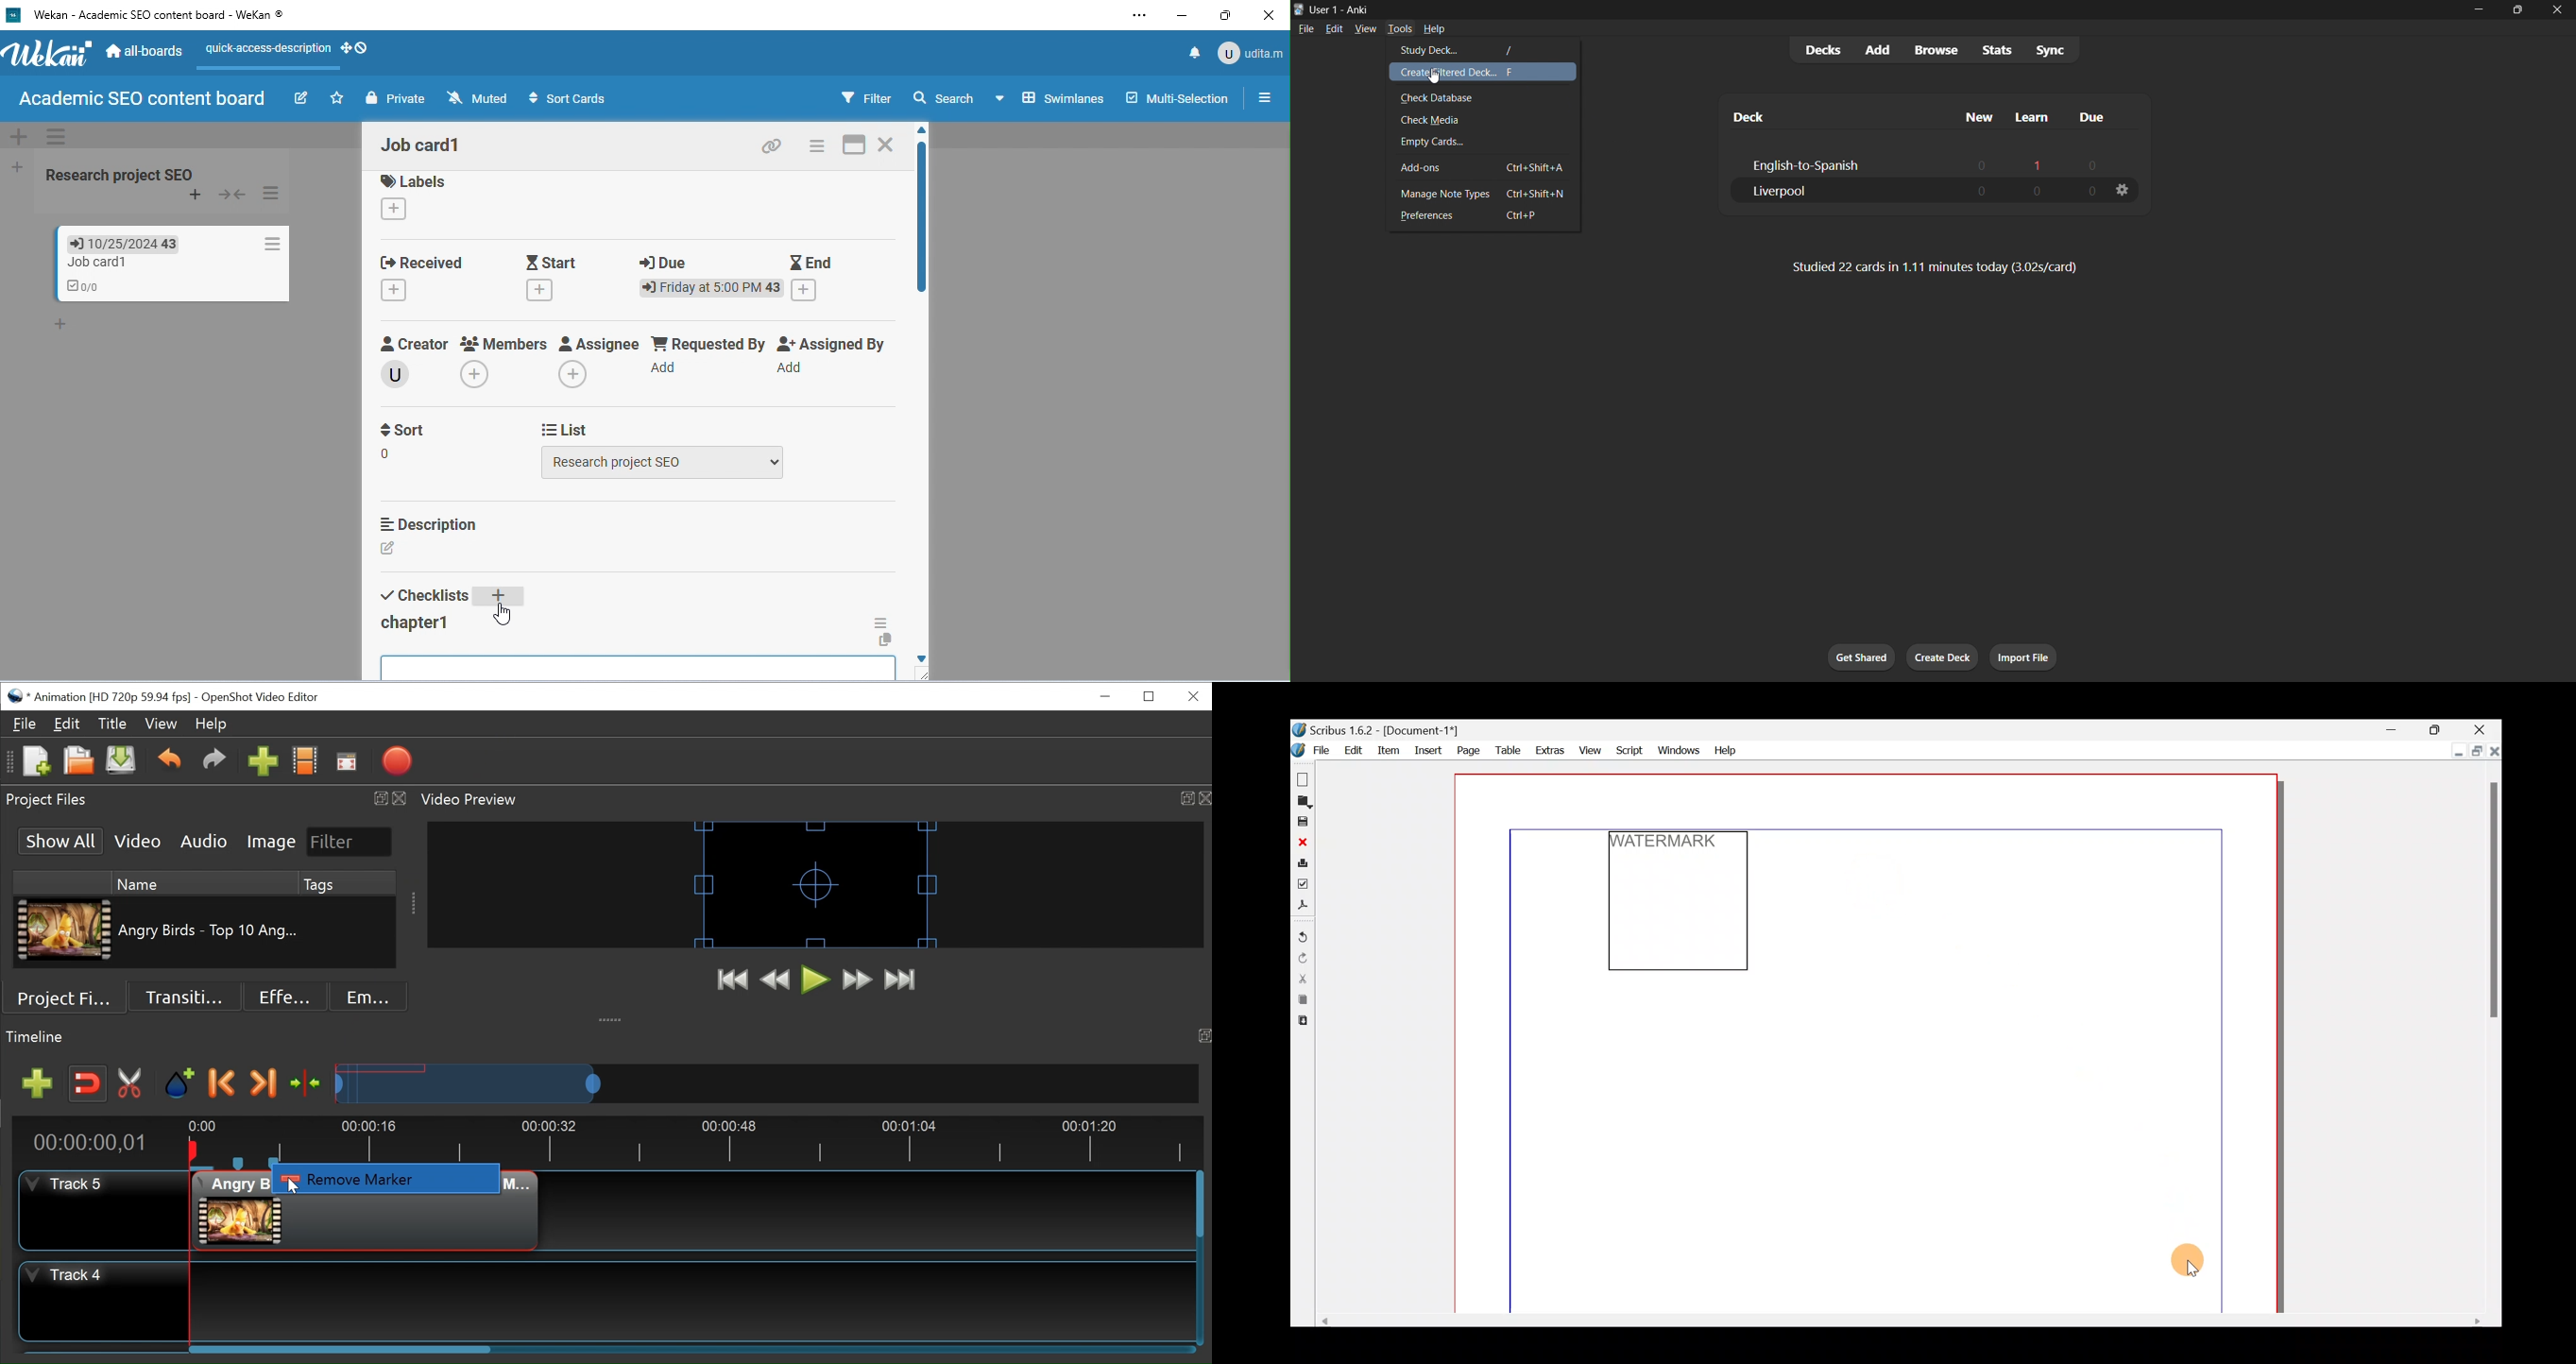 This screenshot has width=2576, height=1372. I want to click on deck options, so click(2126, 192).